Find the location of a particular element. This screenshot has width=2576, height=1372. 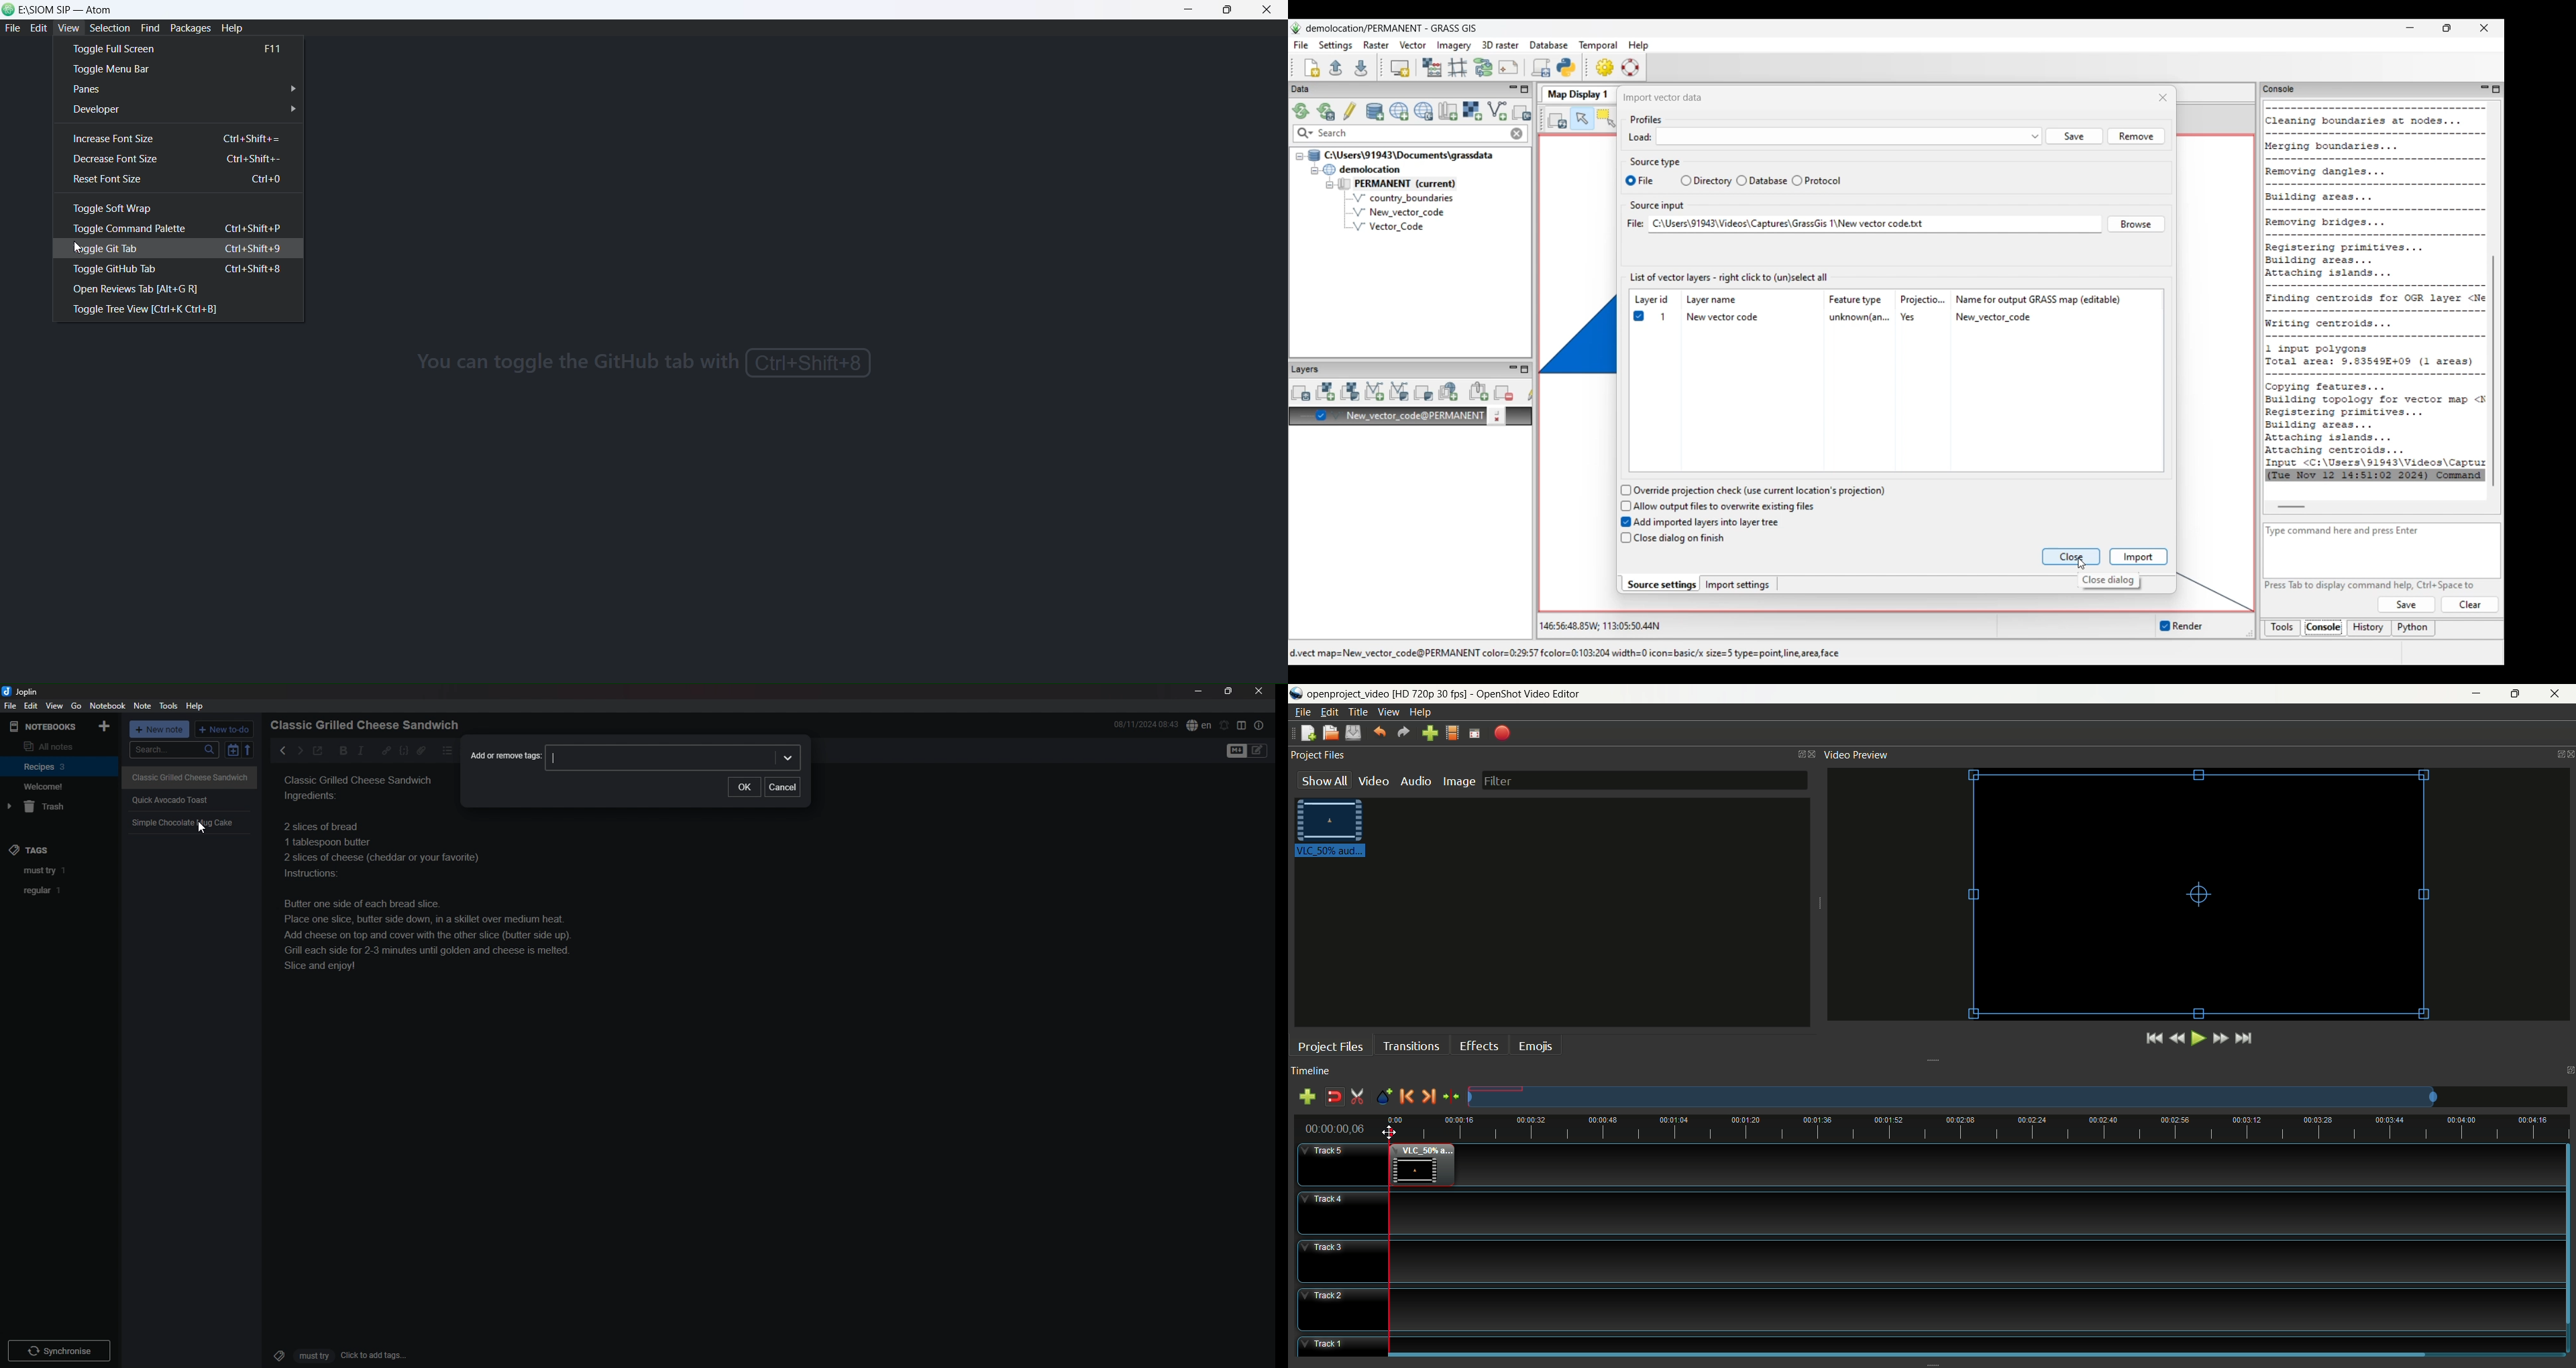

disable snapping is located at coordinates (1334, 1097).